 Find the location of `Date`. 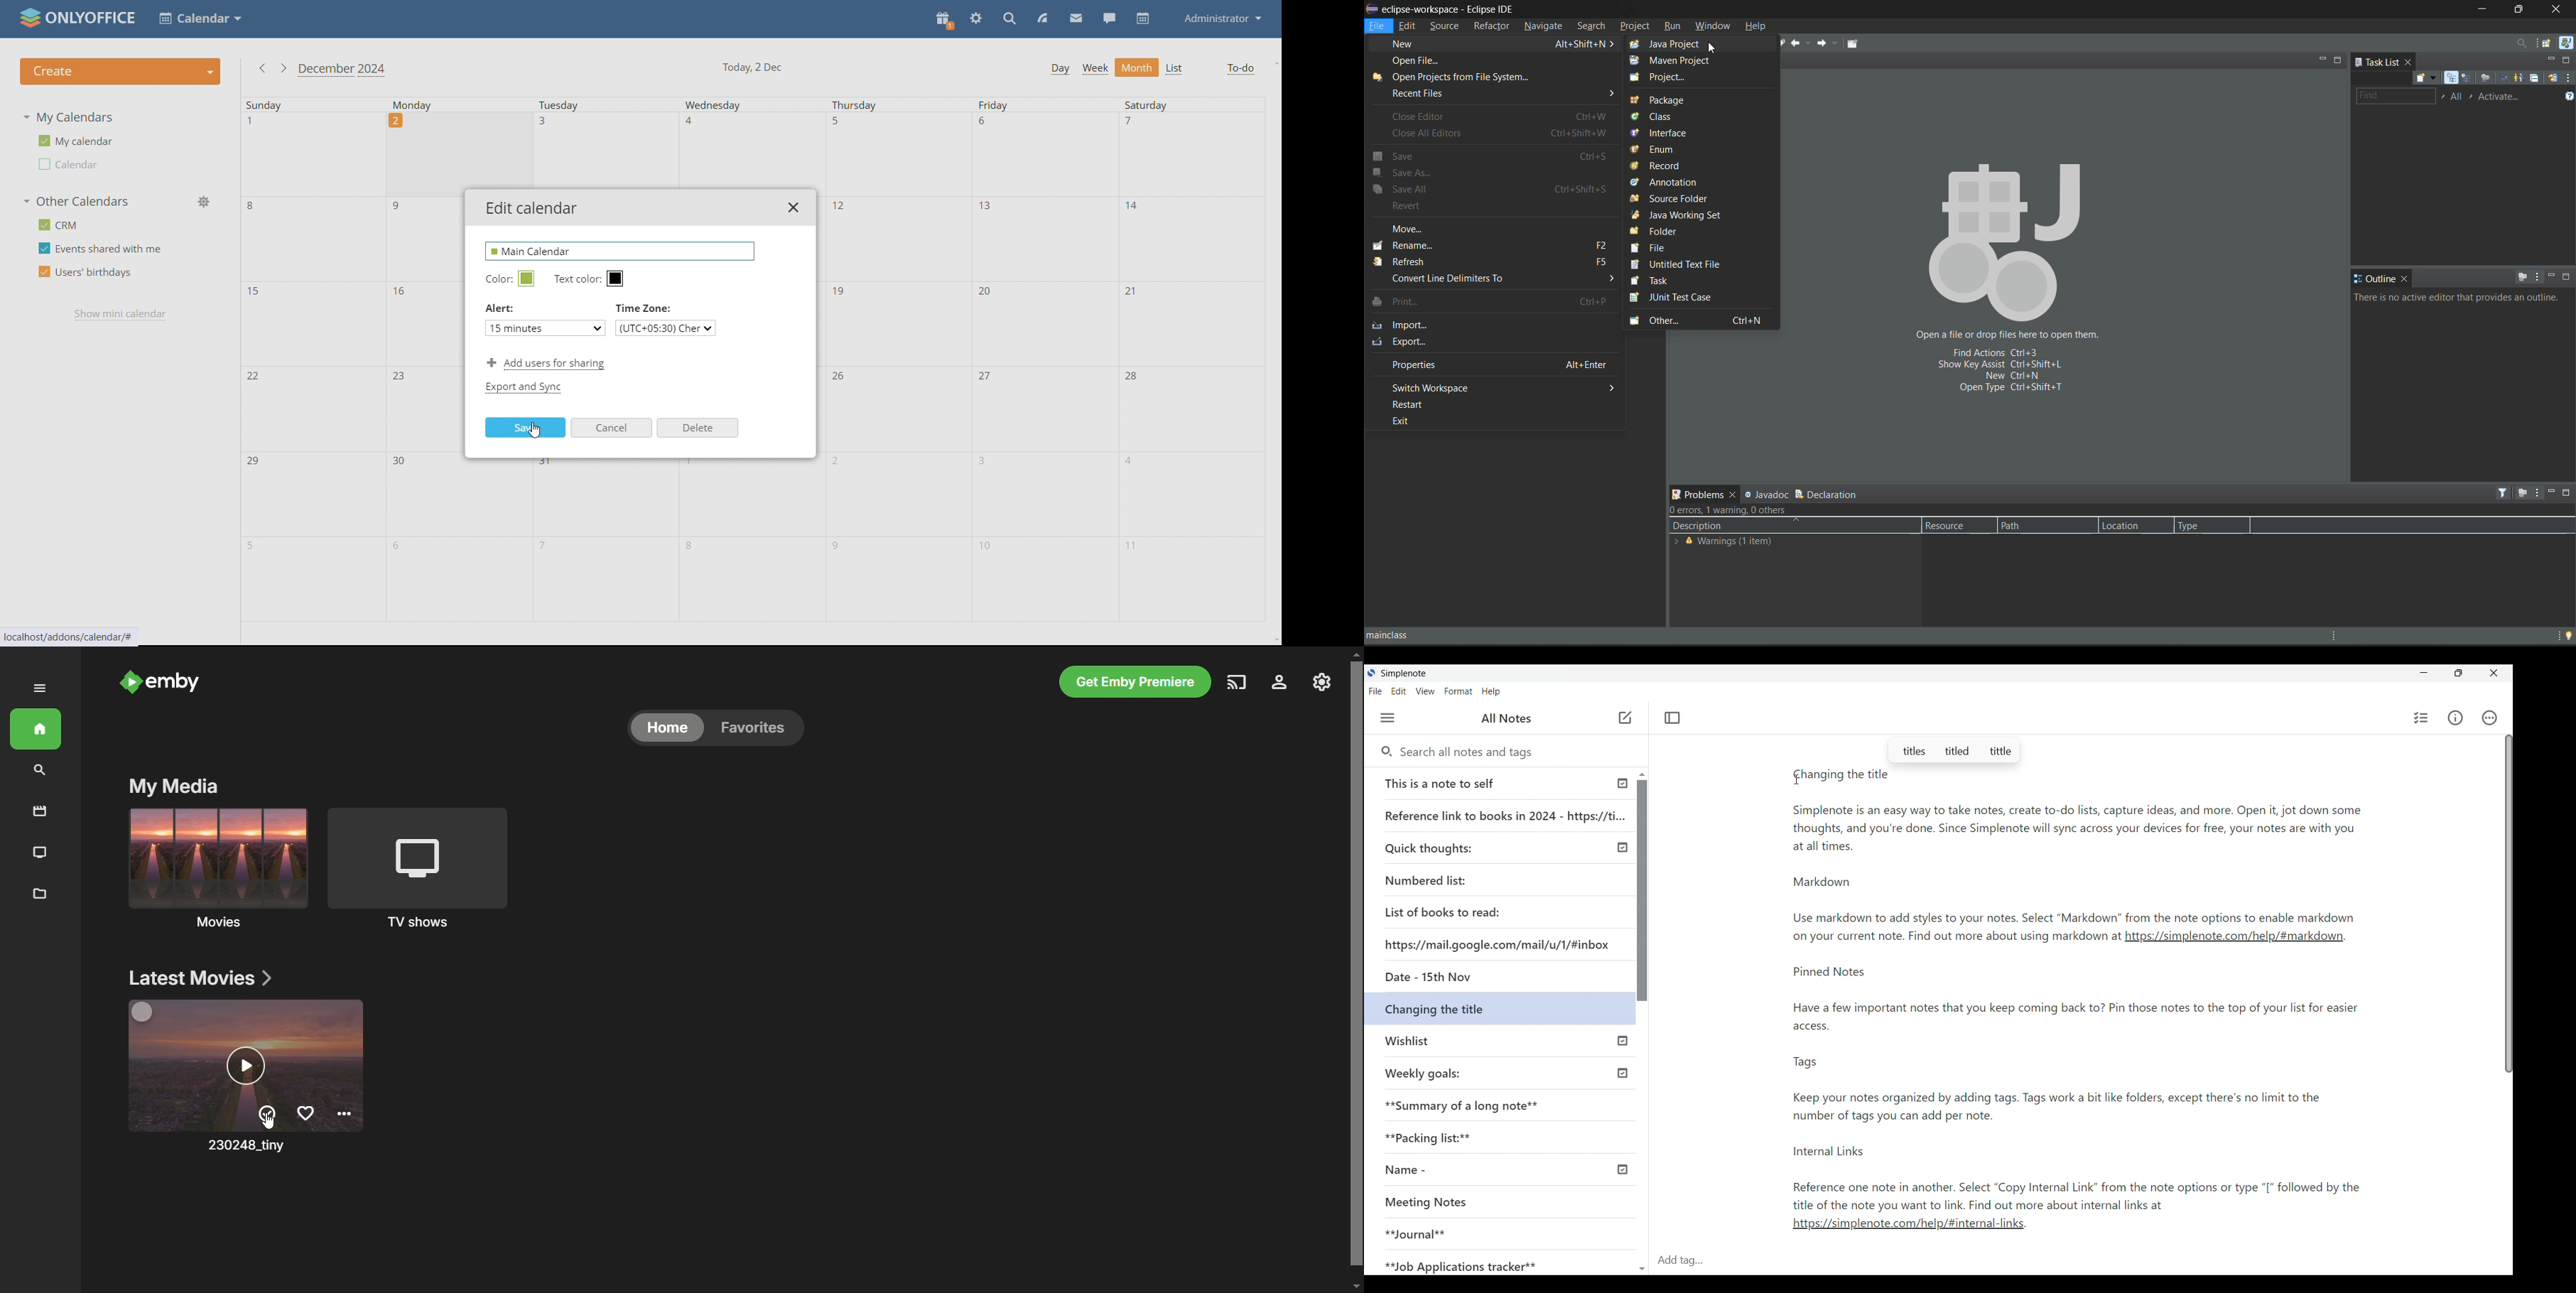

Date is located at coordinates (1497, 977).